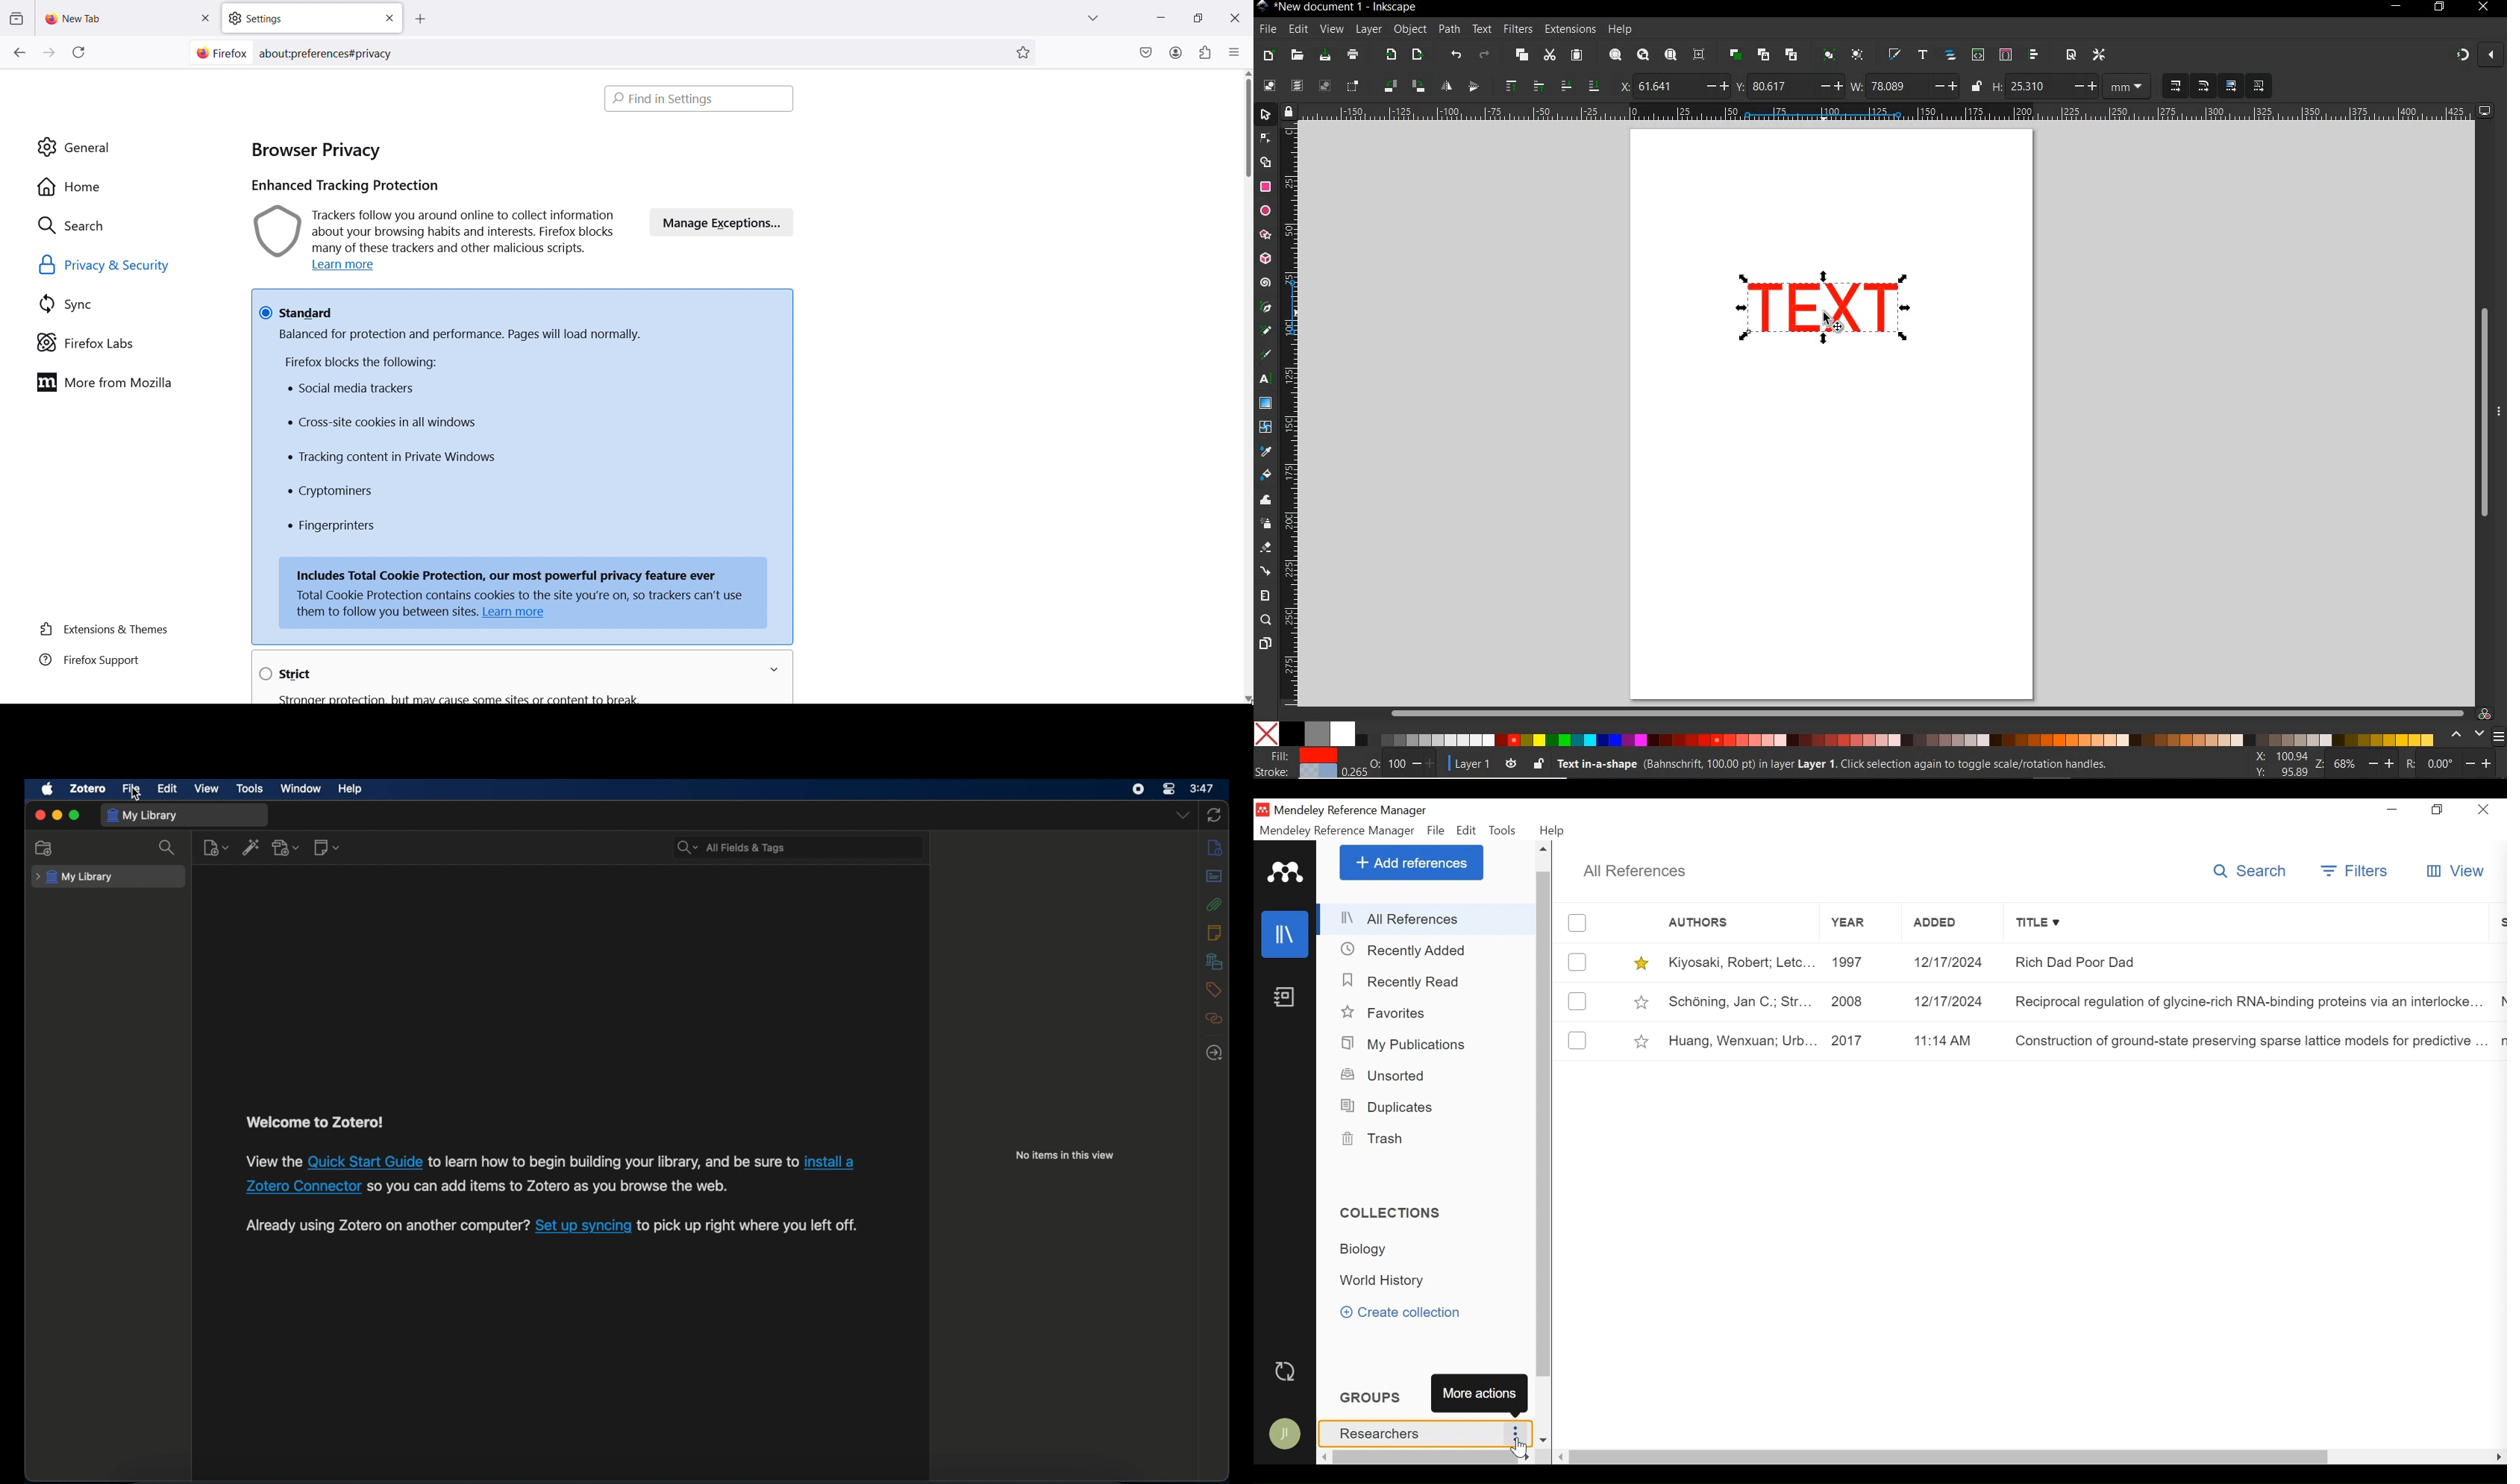 Image resolution: width=2520 pixels, height=1484 pixels. Describe the element at coordinates (1265, 210) in the screenshot. I see `ellipse tool` at that location.